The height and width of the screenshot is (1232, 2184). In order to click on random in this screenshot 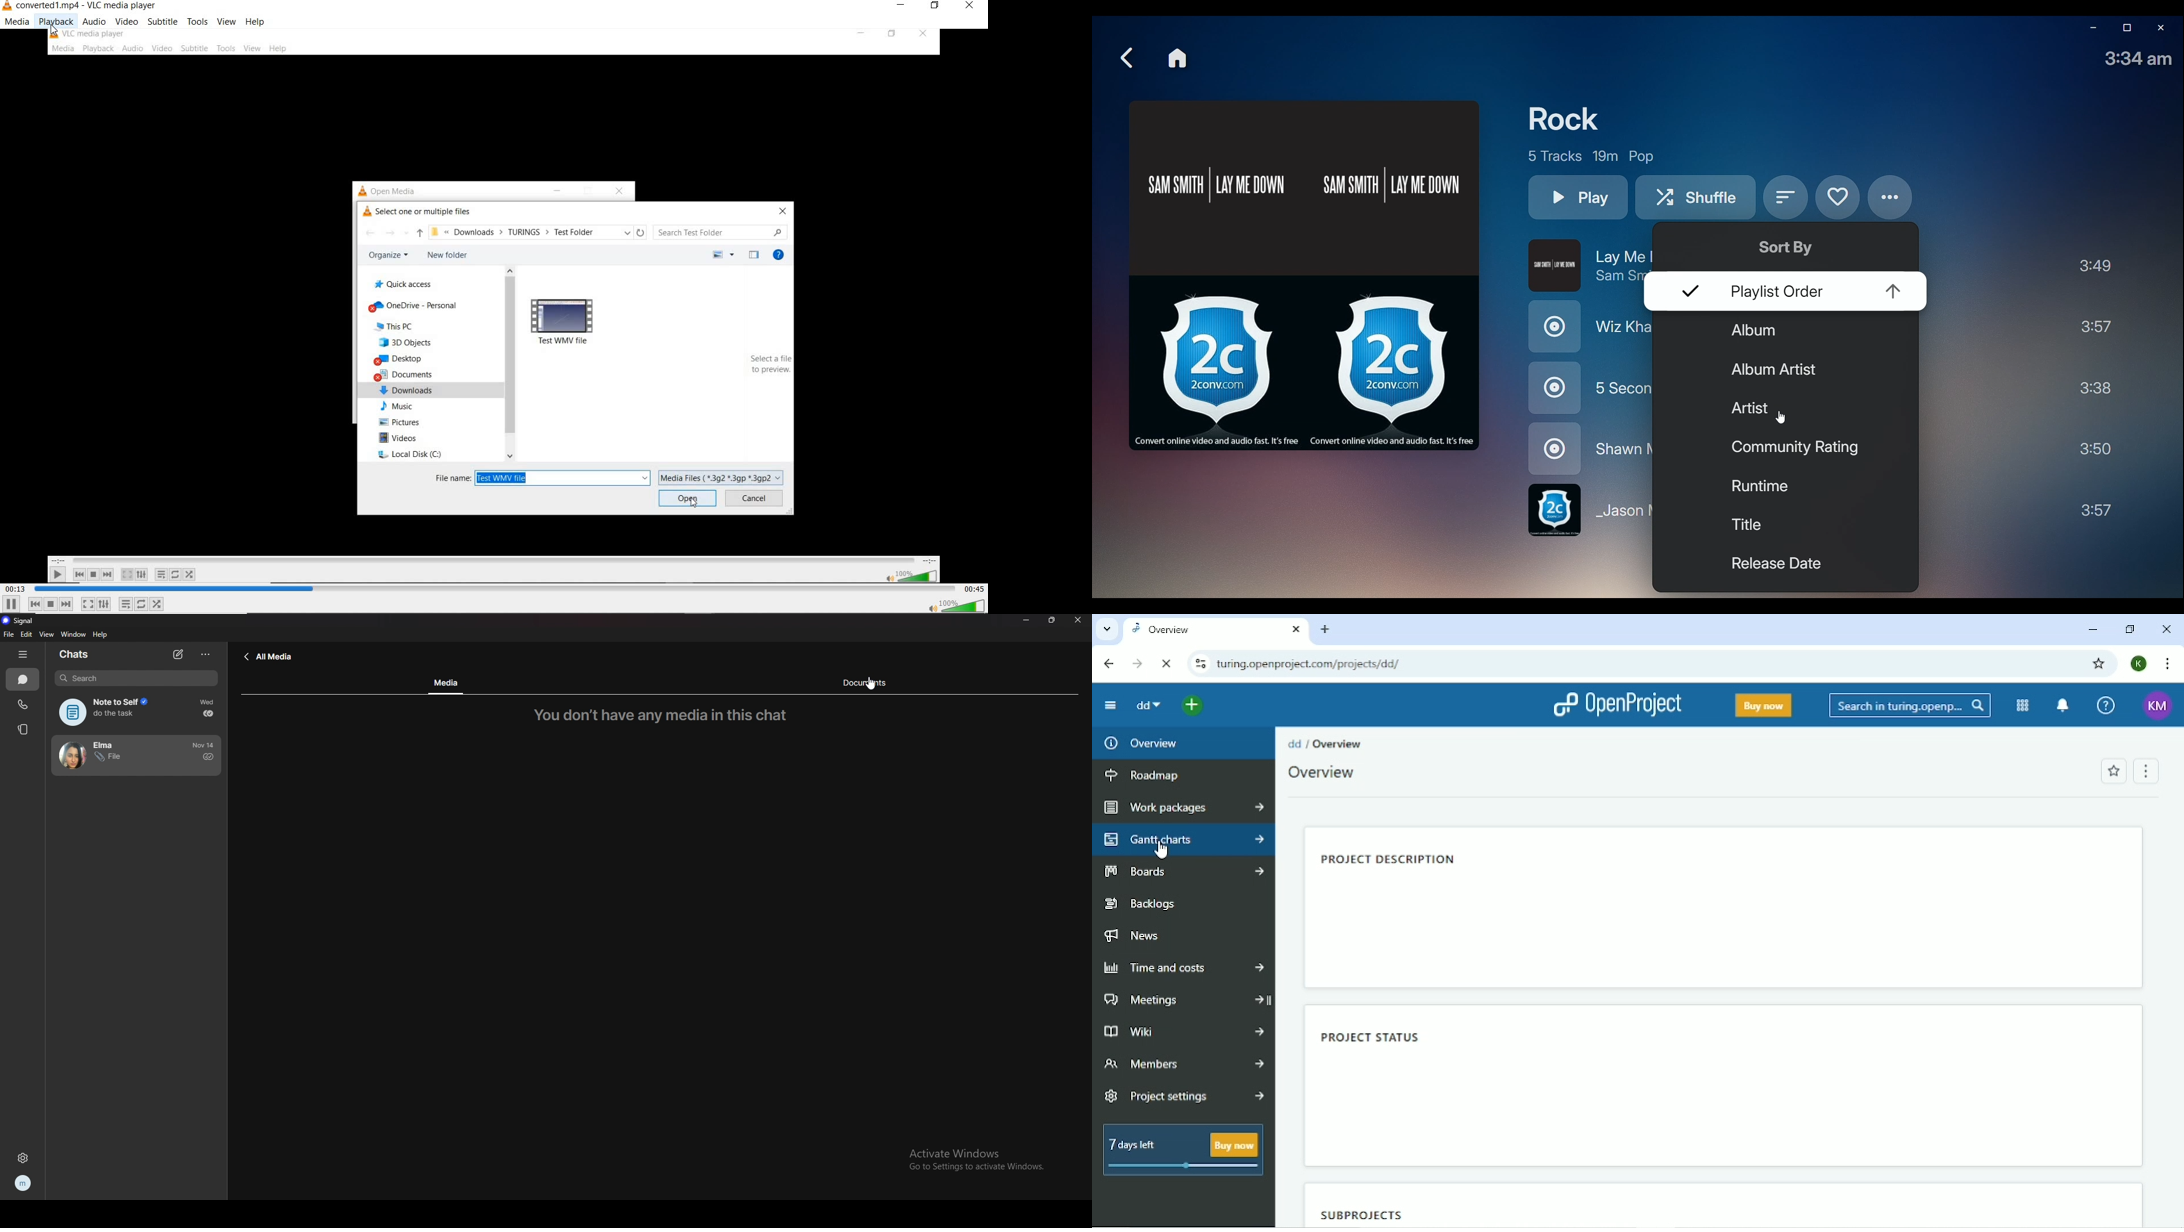, I will do `click(156, 605)`.